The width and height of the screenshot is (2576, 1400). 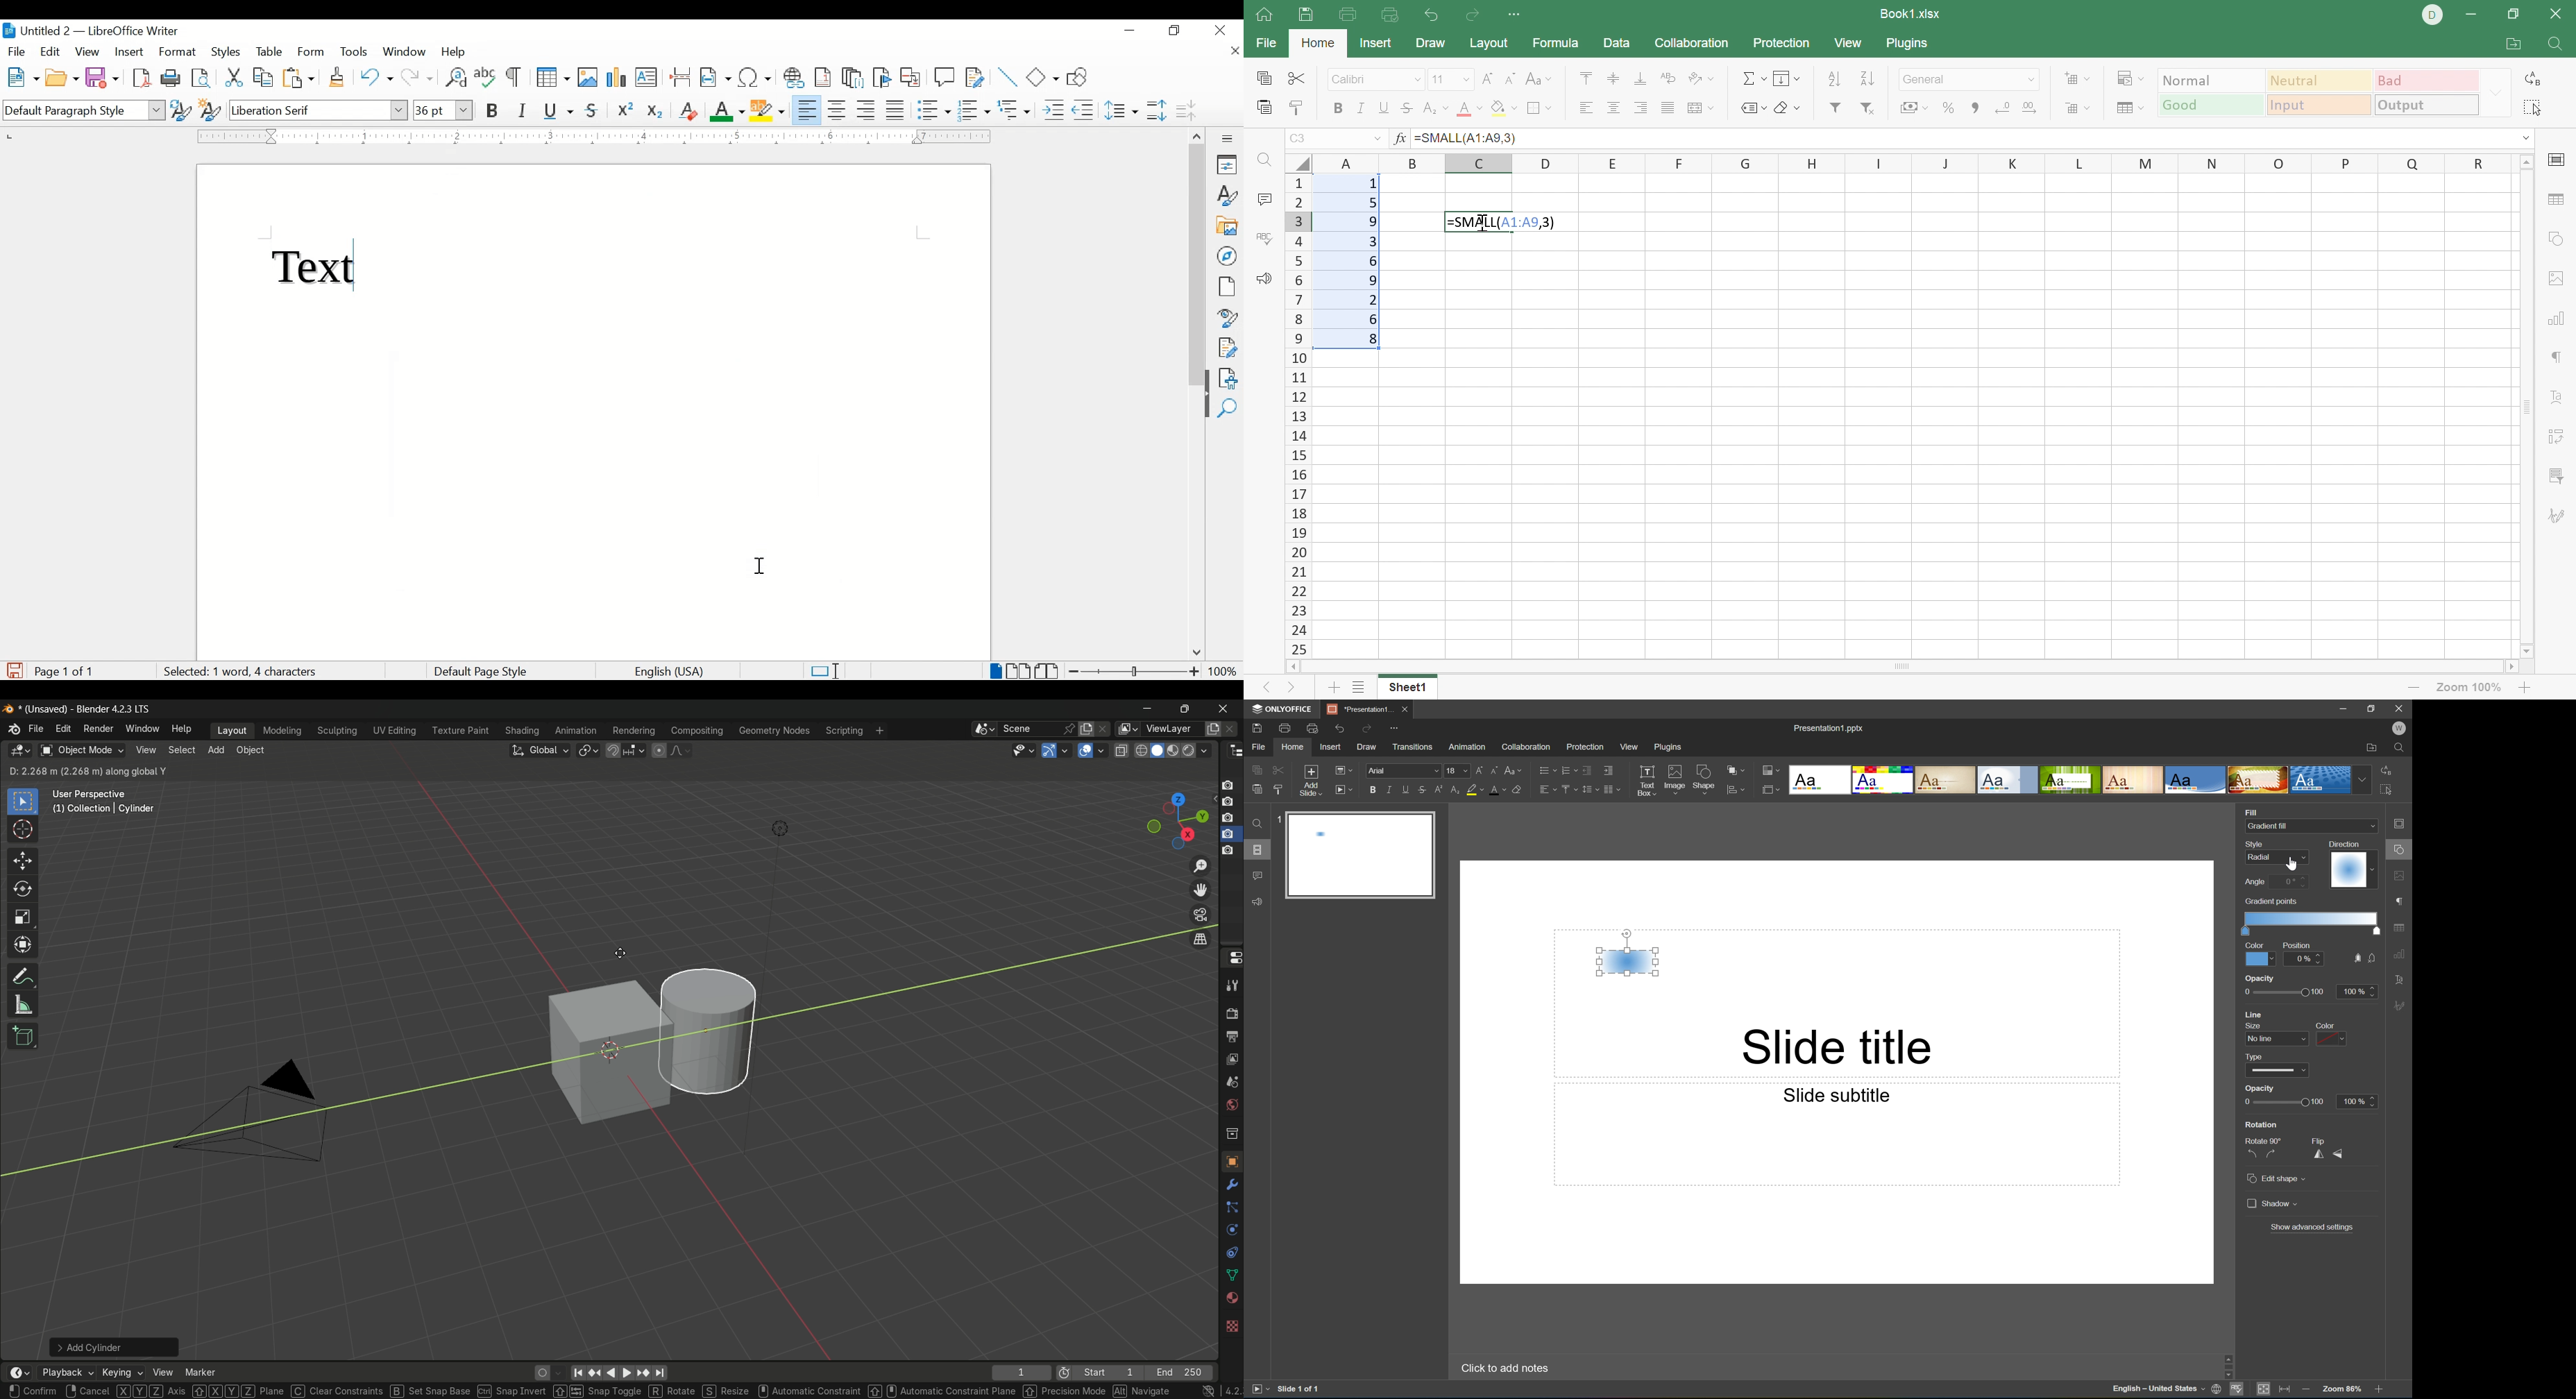 What do you see at coordinates (1259, 850) in the screenshot?
I see `Slides` at bounding box center [1259, 850].